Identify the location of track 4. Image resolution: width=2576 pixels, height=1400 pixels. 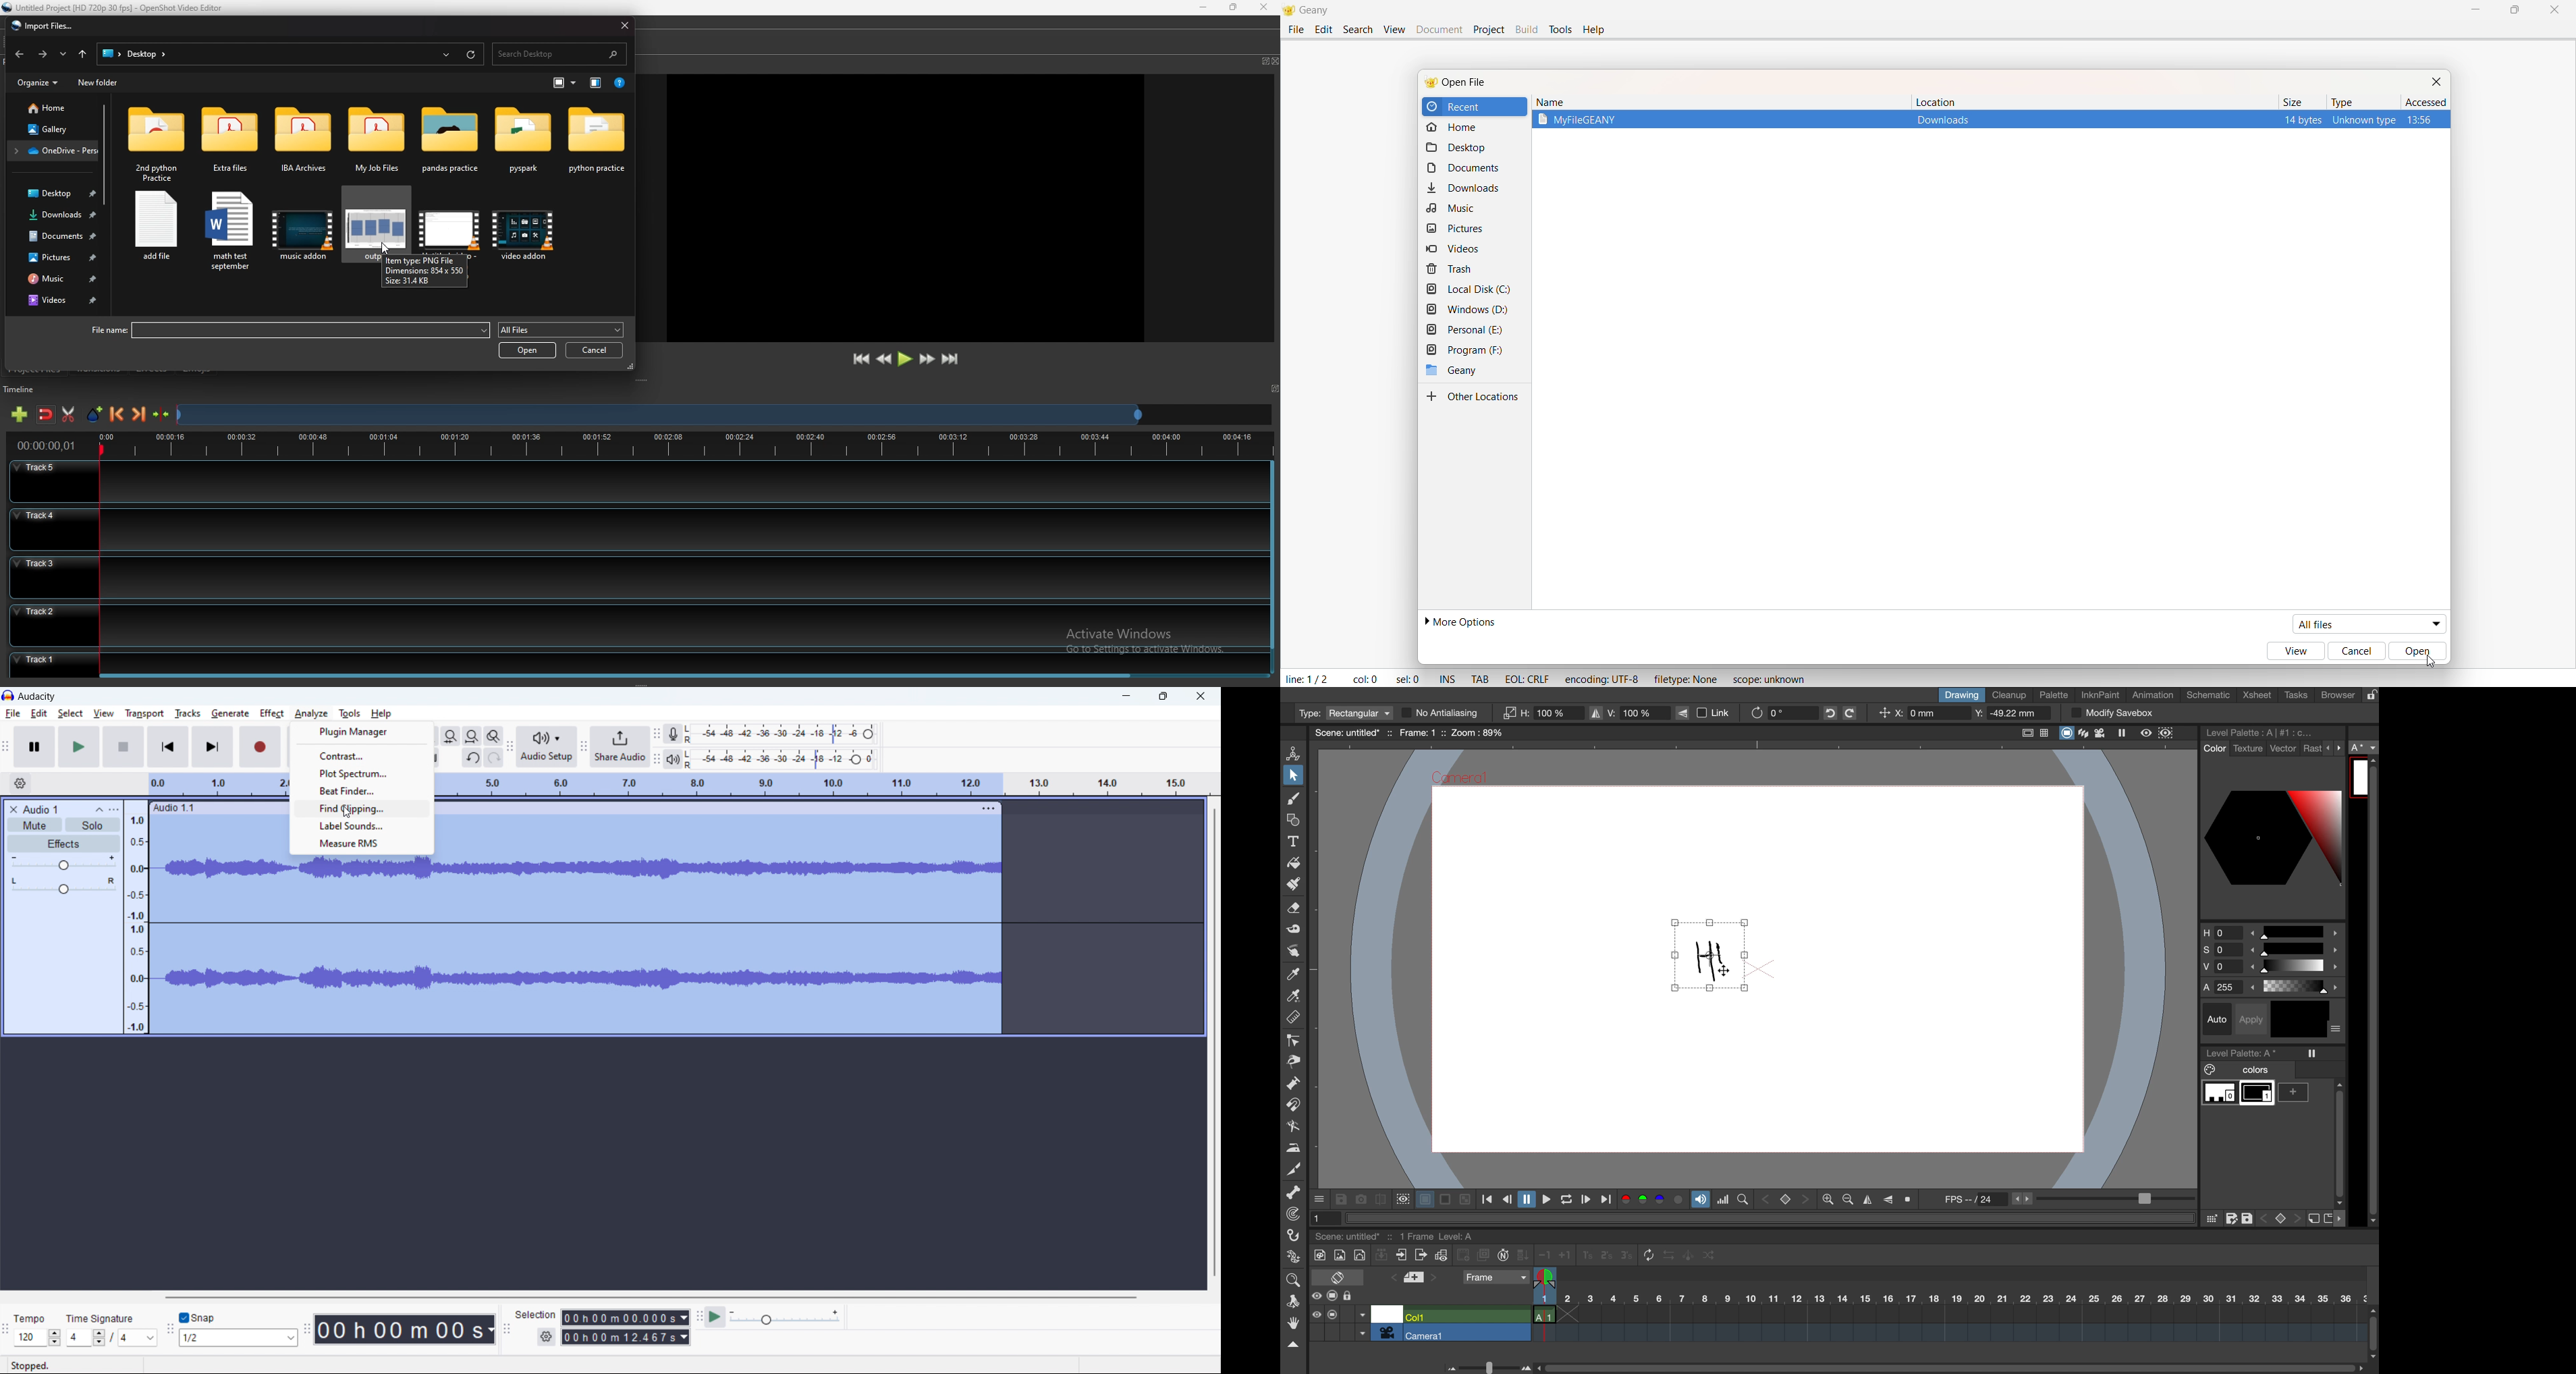
(634, 529).